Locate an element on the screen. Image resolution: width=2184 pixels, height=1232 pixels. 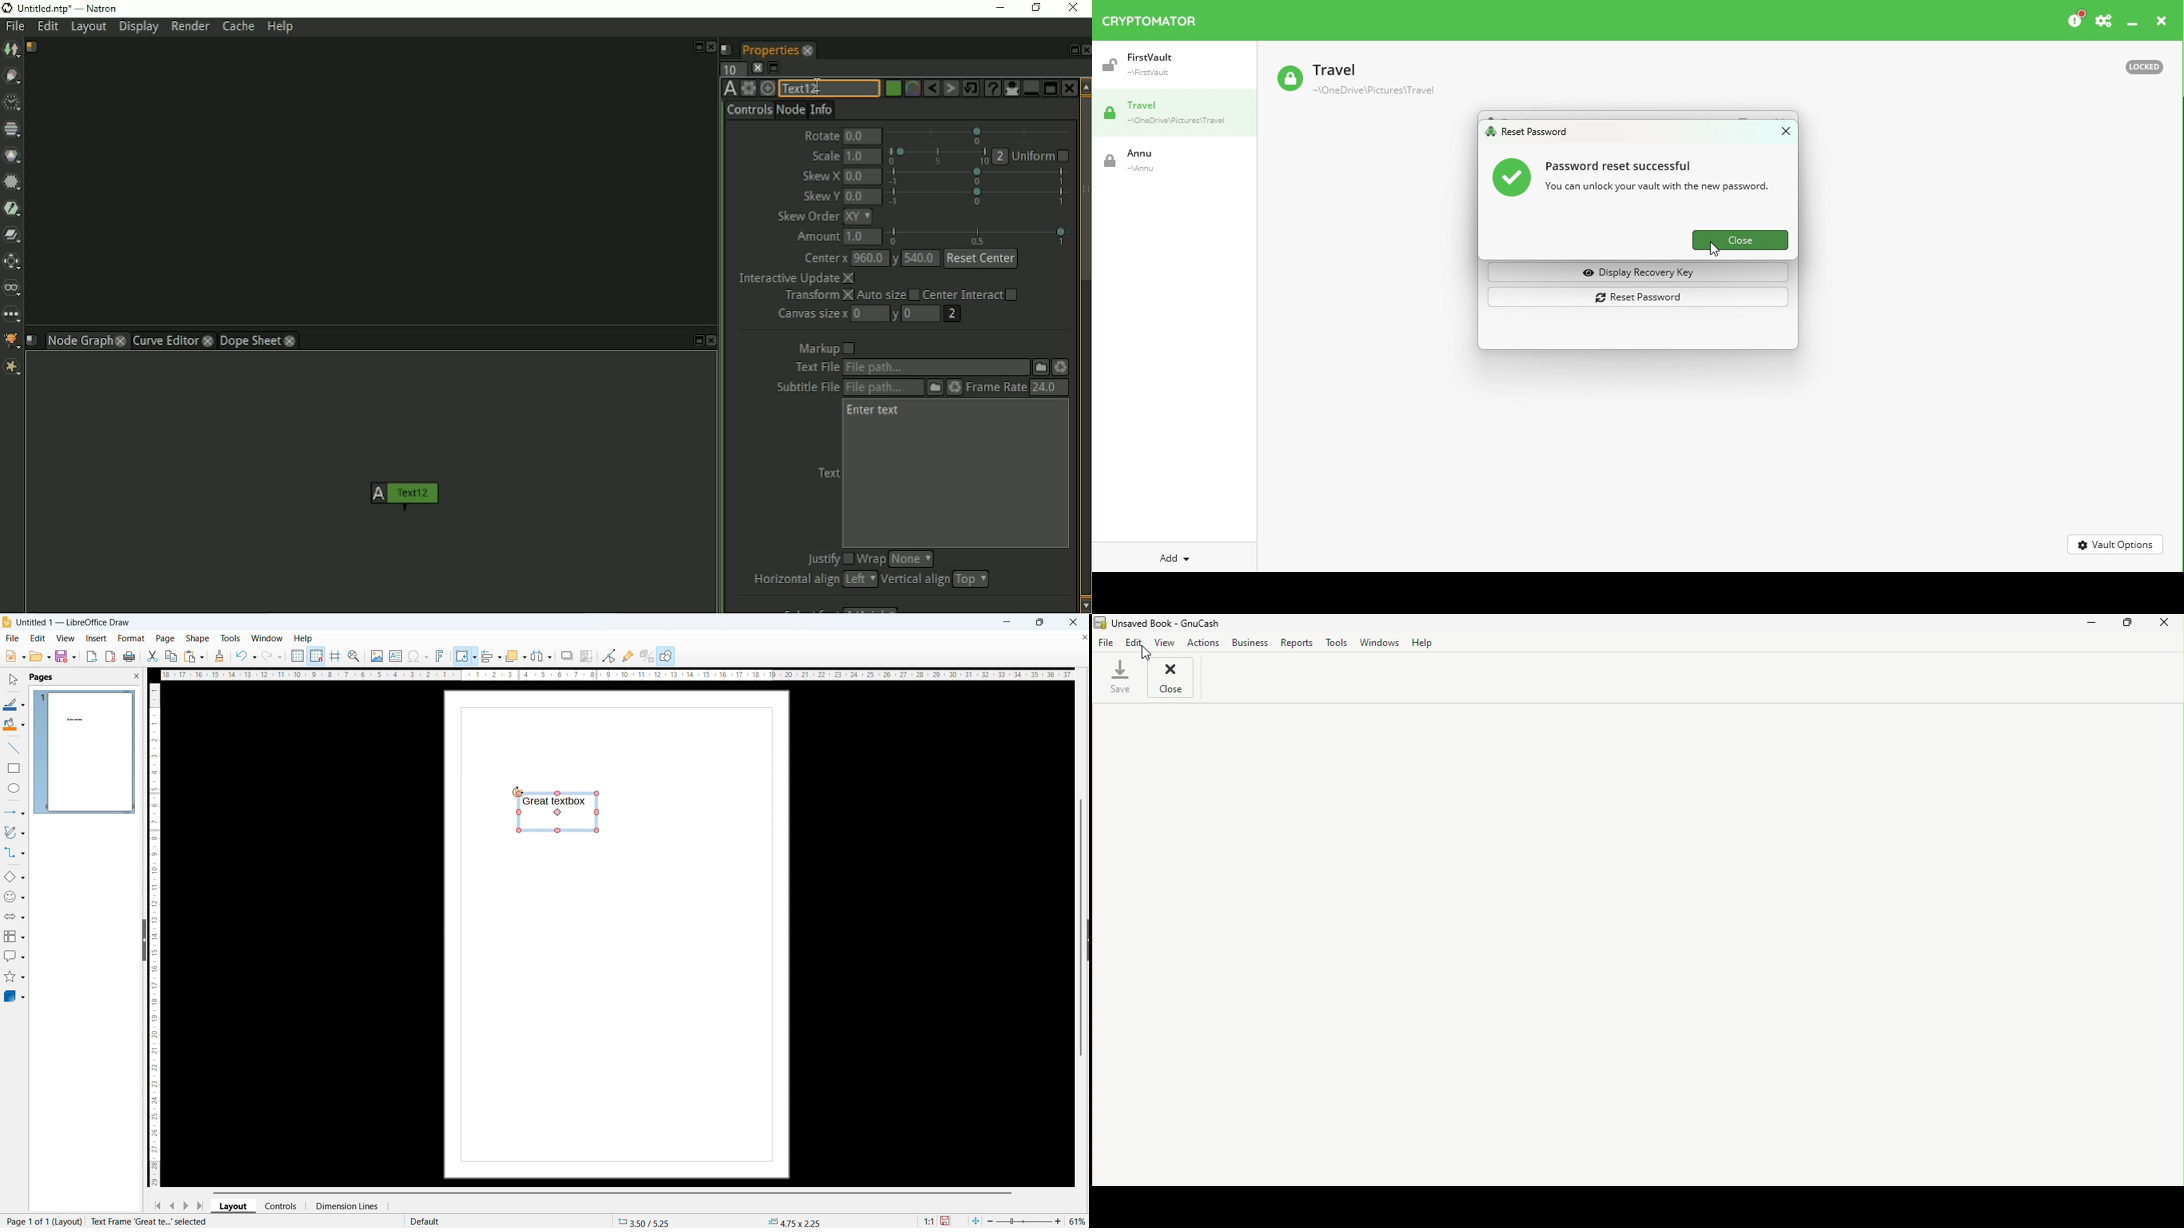
show gluepoint functions is located at coordinates (628, 656).